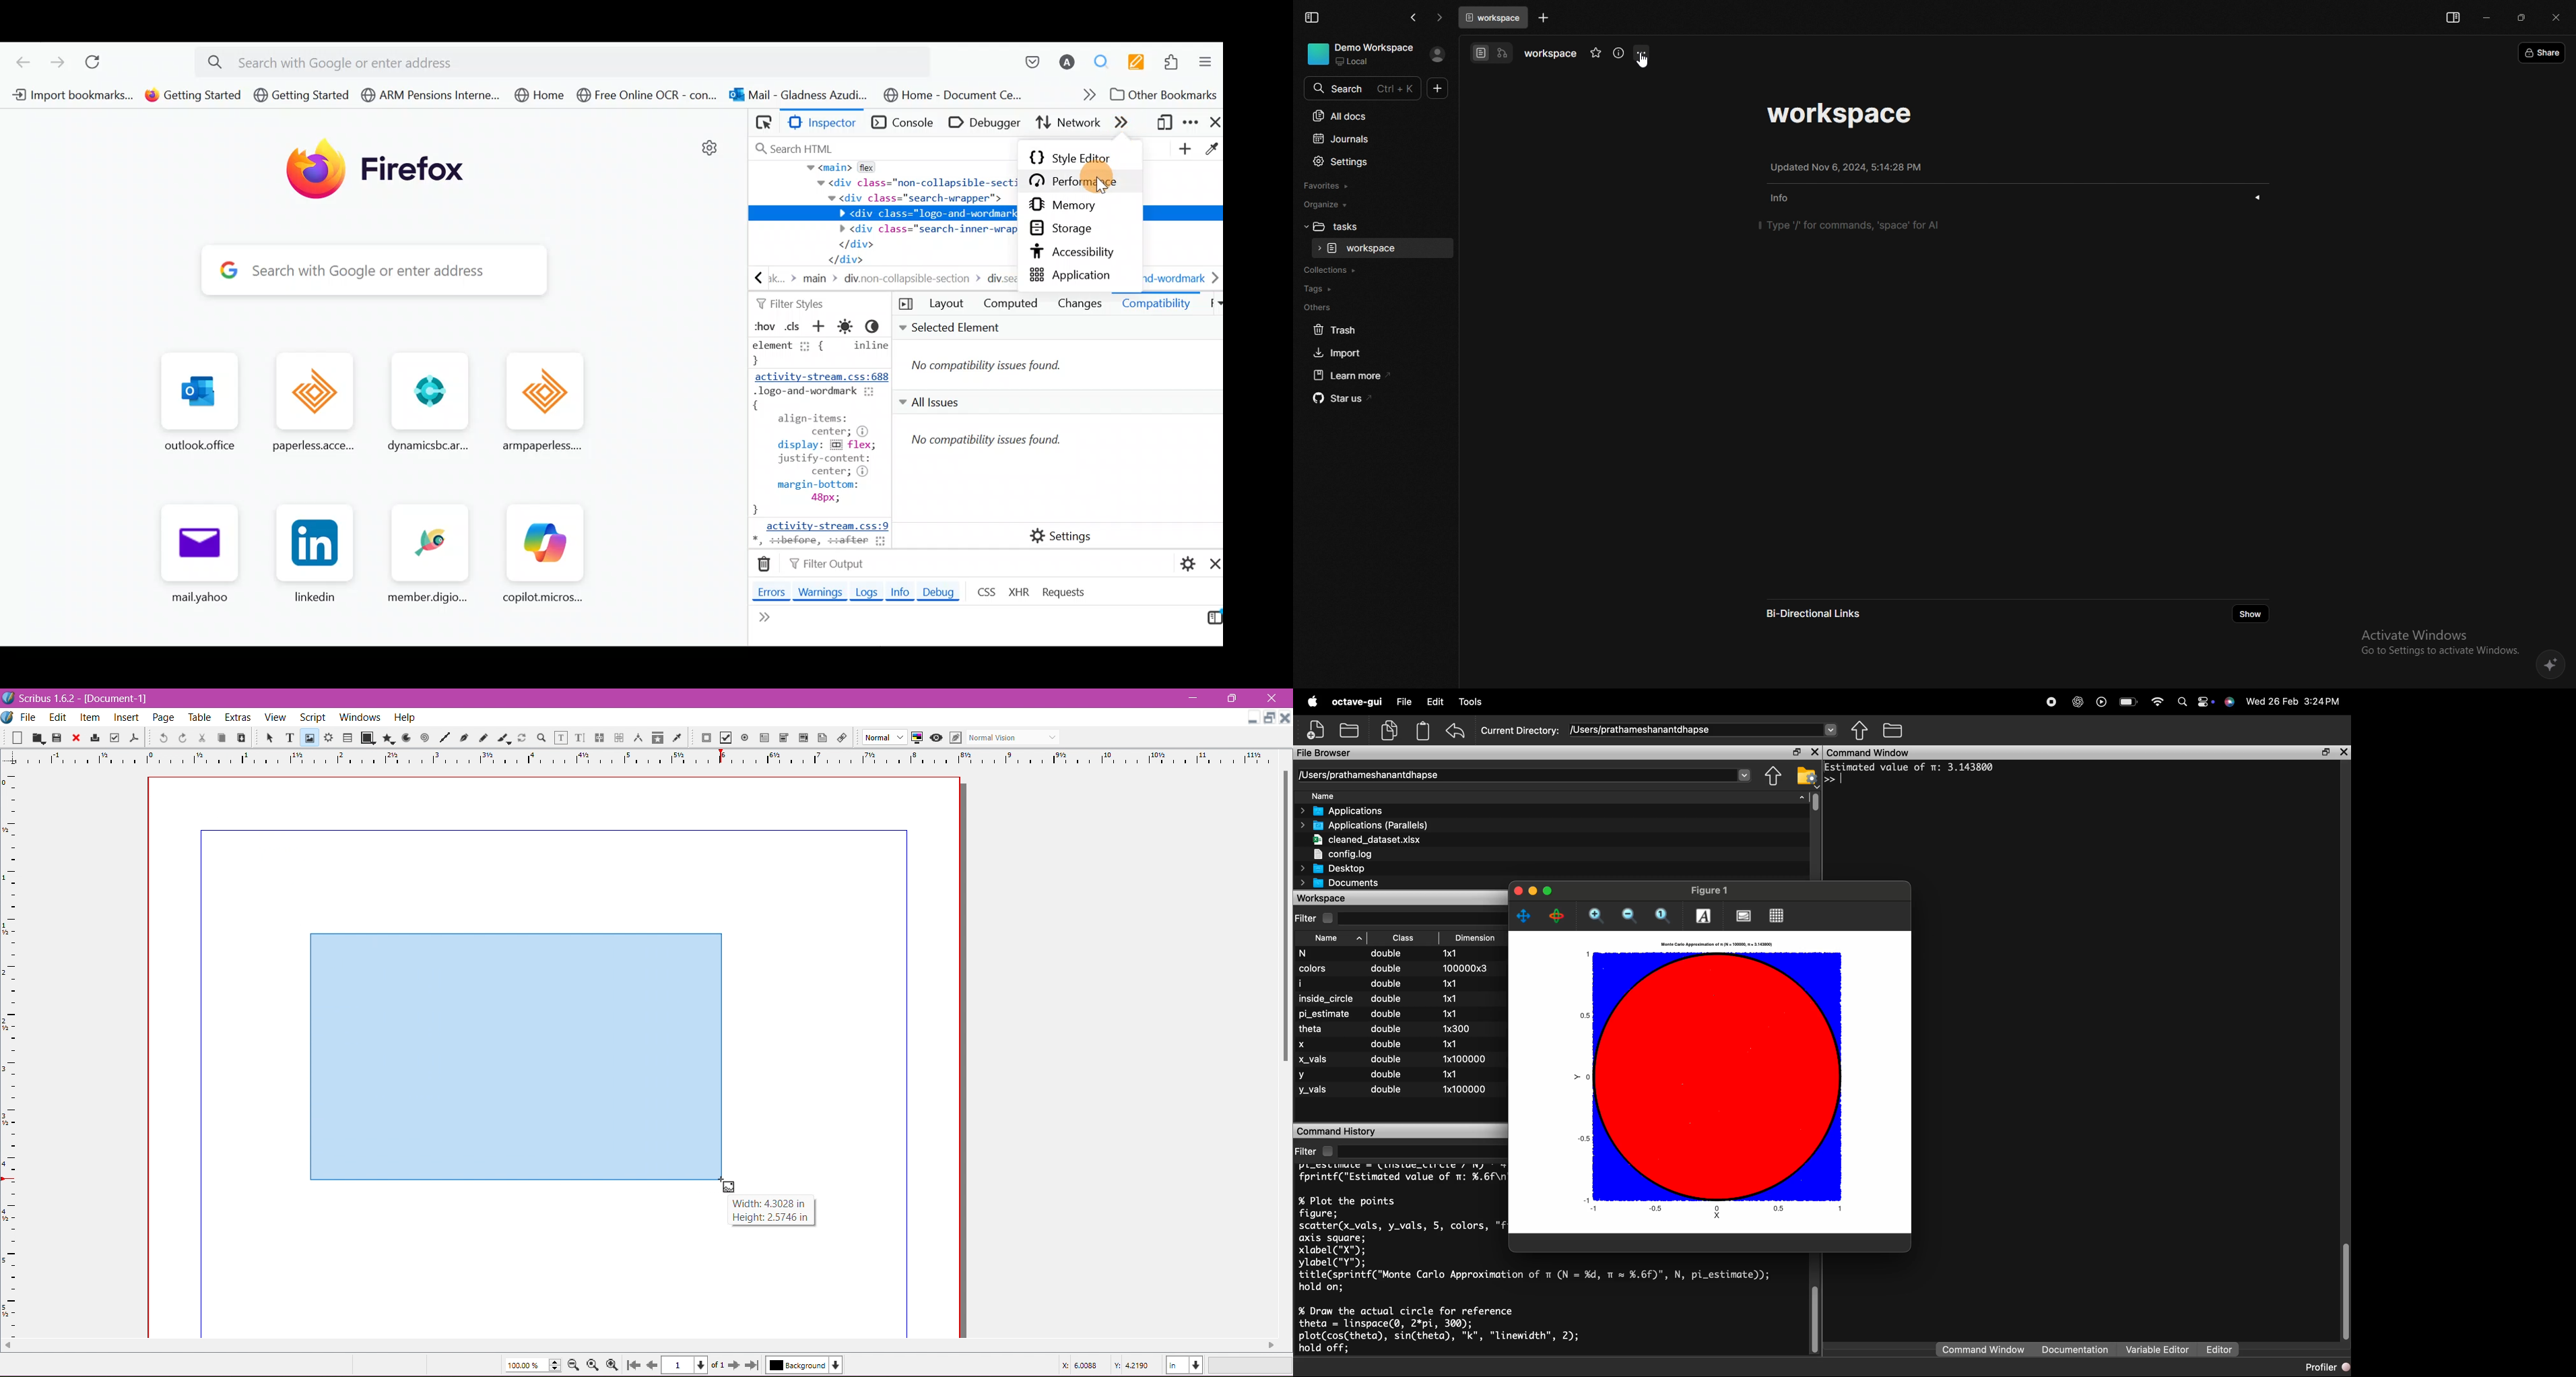  Describe the element at coordinates (763, 326) in the screenshot. I see `Toggle pseudo classes` at that location.